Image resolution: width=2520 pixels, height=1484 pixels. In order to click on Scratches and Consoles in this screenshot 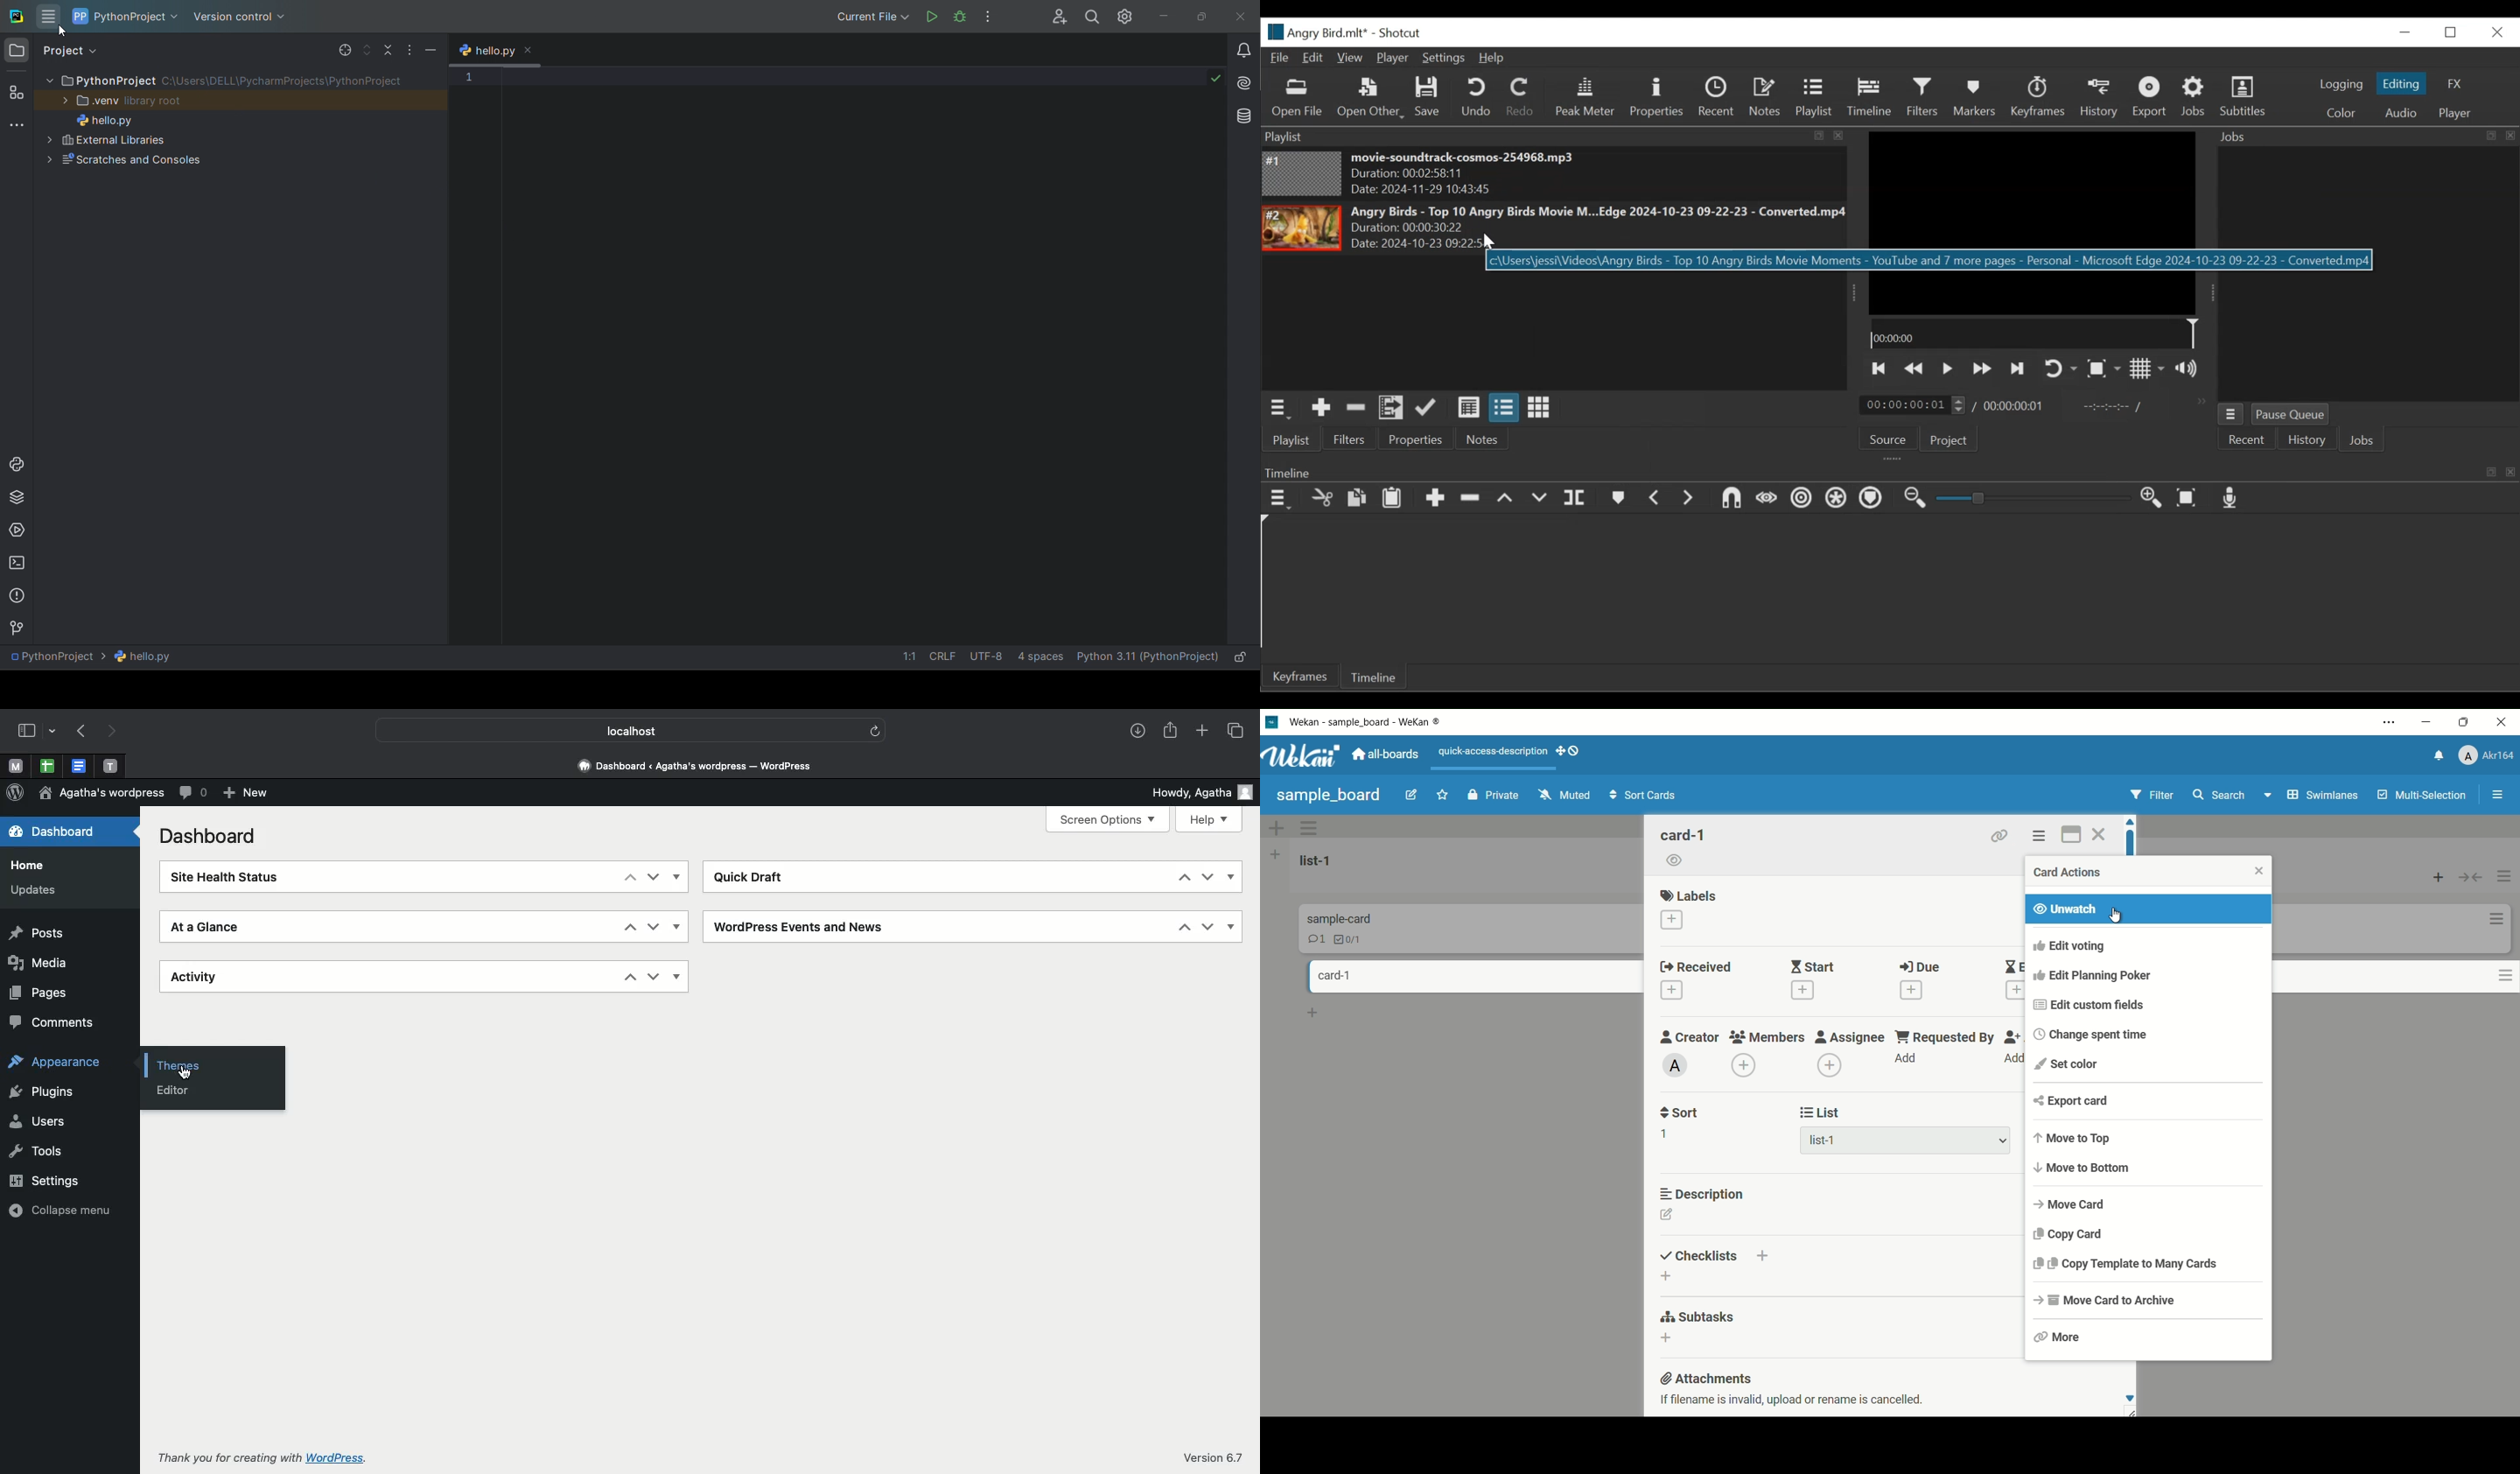, I will do `click(139, 165)`.